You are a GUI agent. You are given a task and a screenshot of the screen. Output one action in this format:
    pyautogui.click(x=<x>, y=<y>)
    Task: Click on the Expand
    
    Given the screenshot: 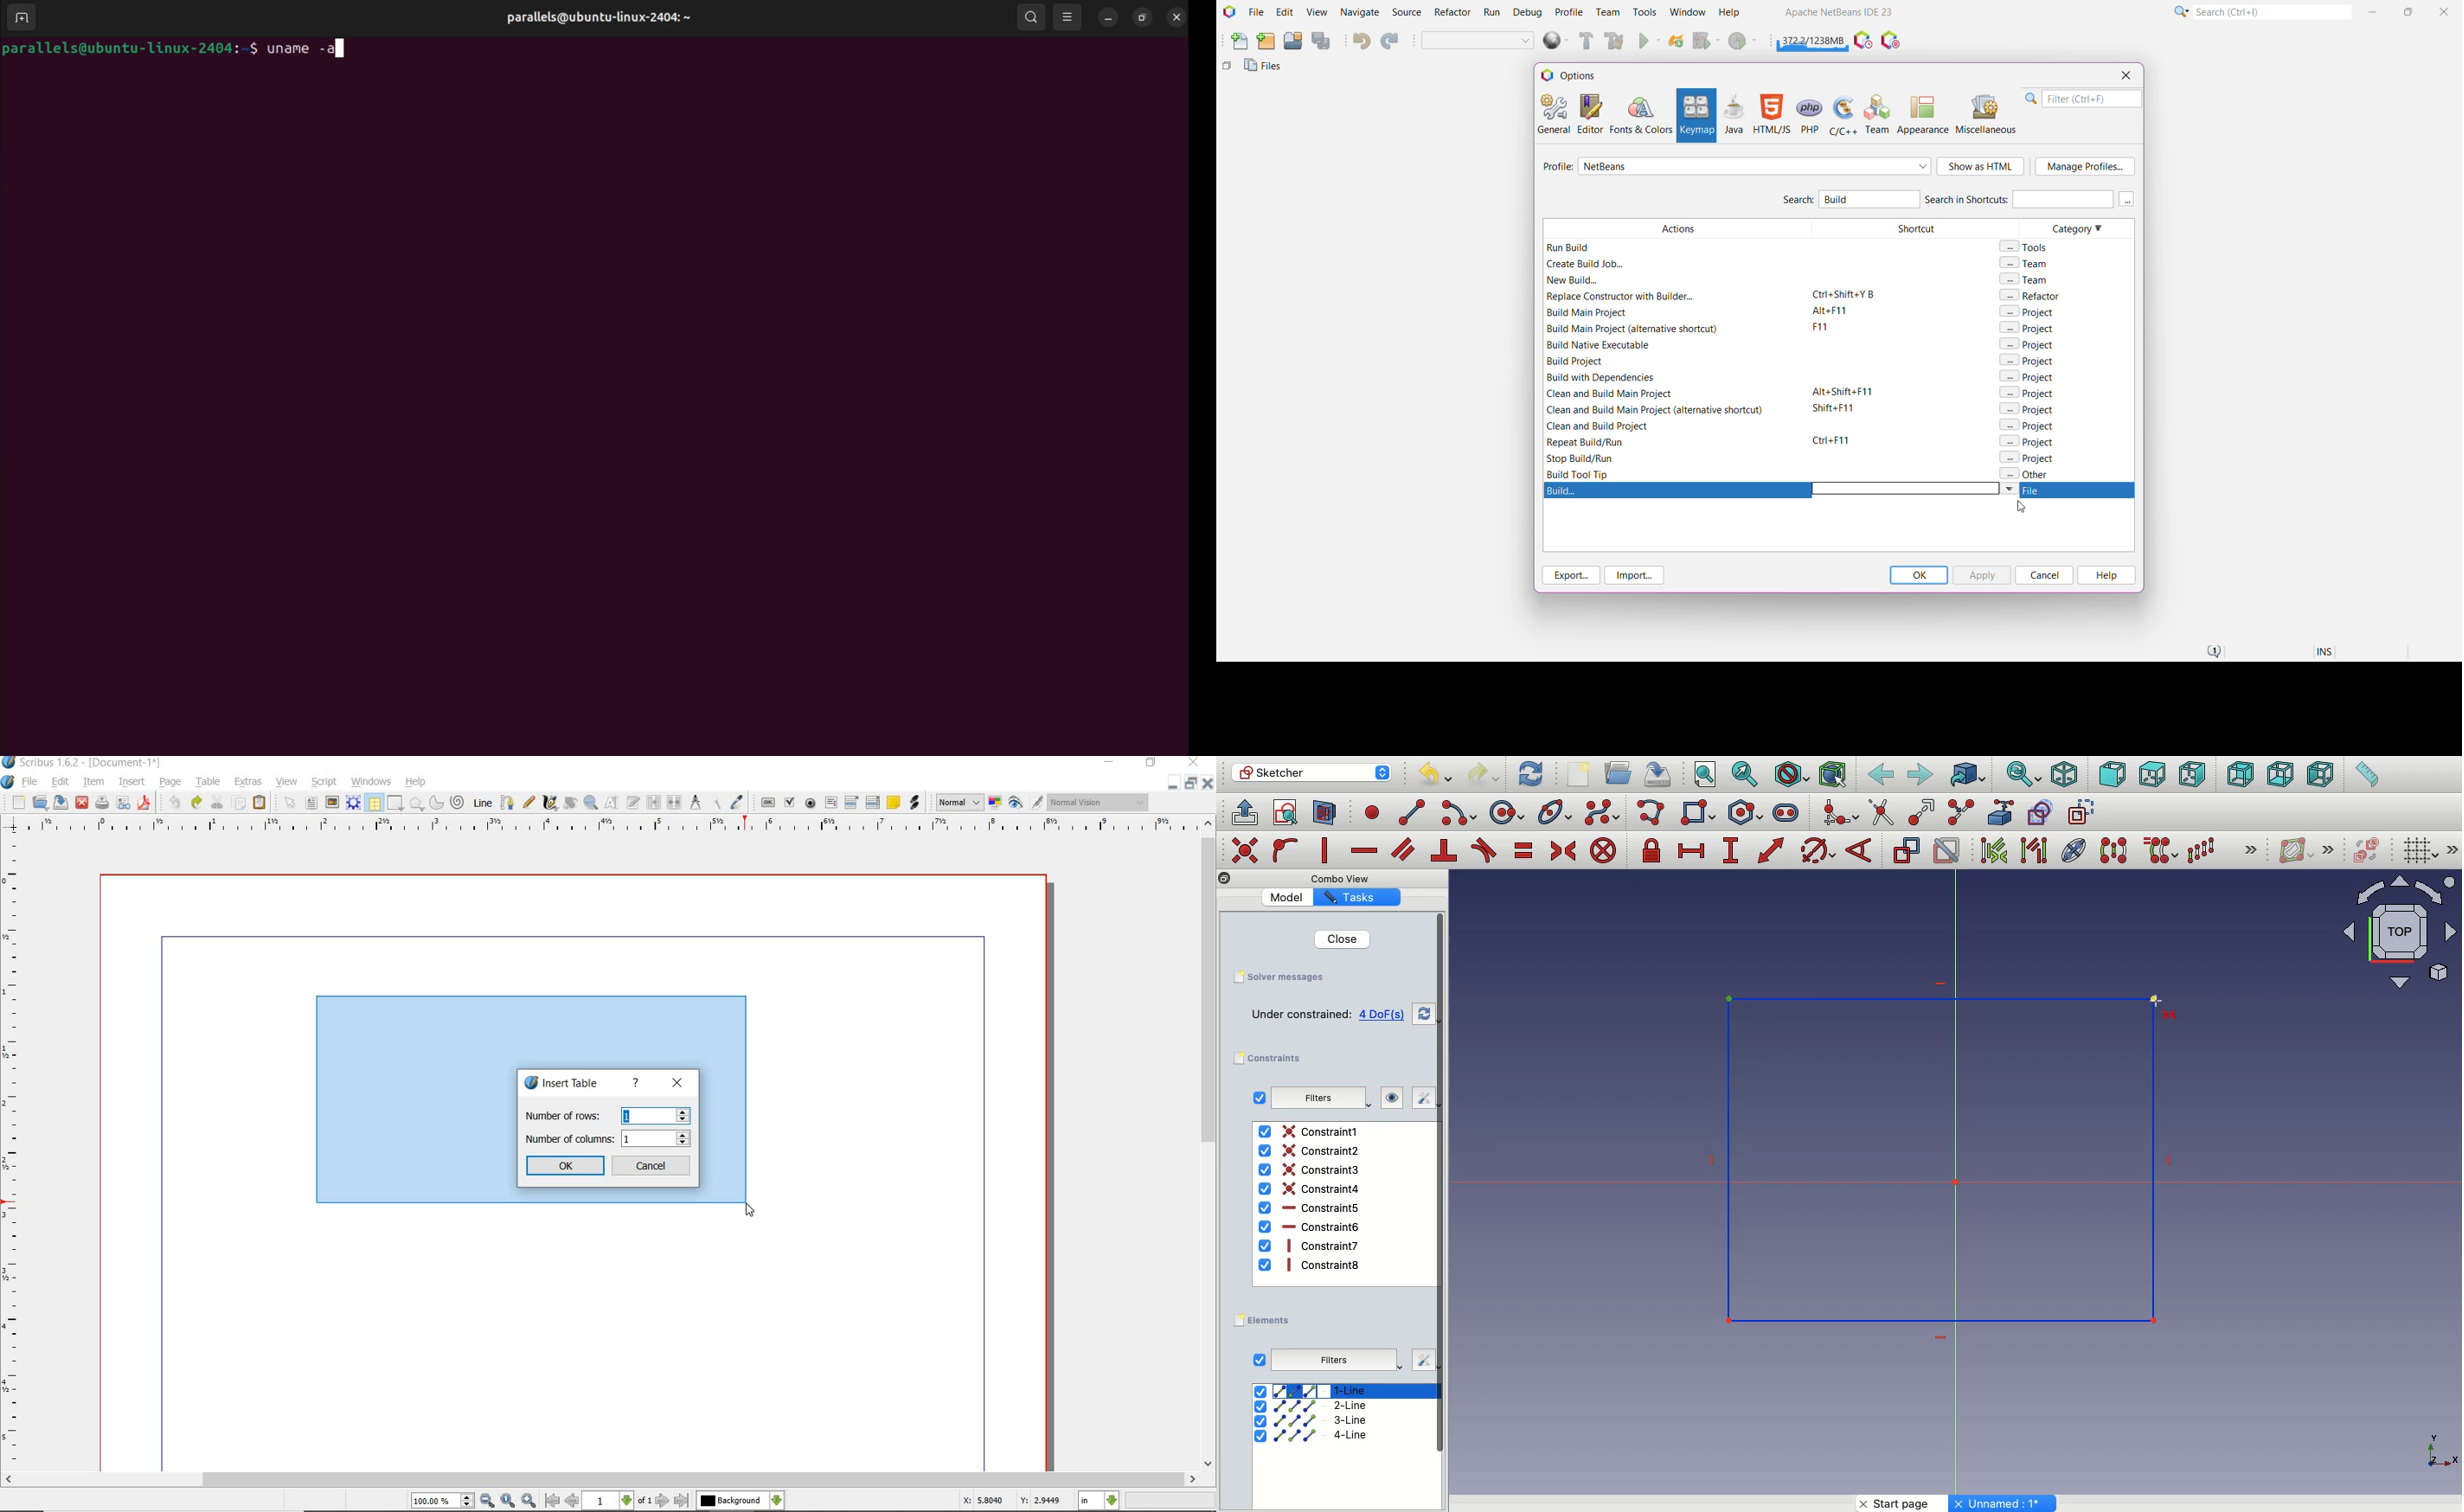 What is the action you would take?
    pyautogui.click(x=2329, y=849)
    